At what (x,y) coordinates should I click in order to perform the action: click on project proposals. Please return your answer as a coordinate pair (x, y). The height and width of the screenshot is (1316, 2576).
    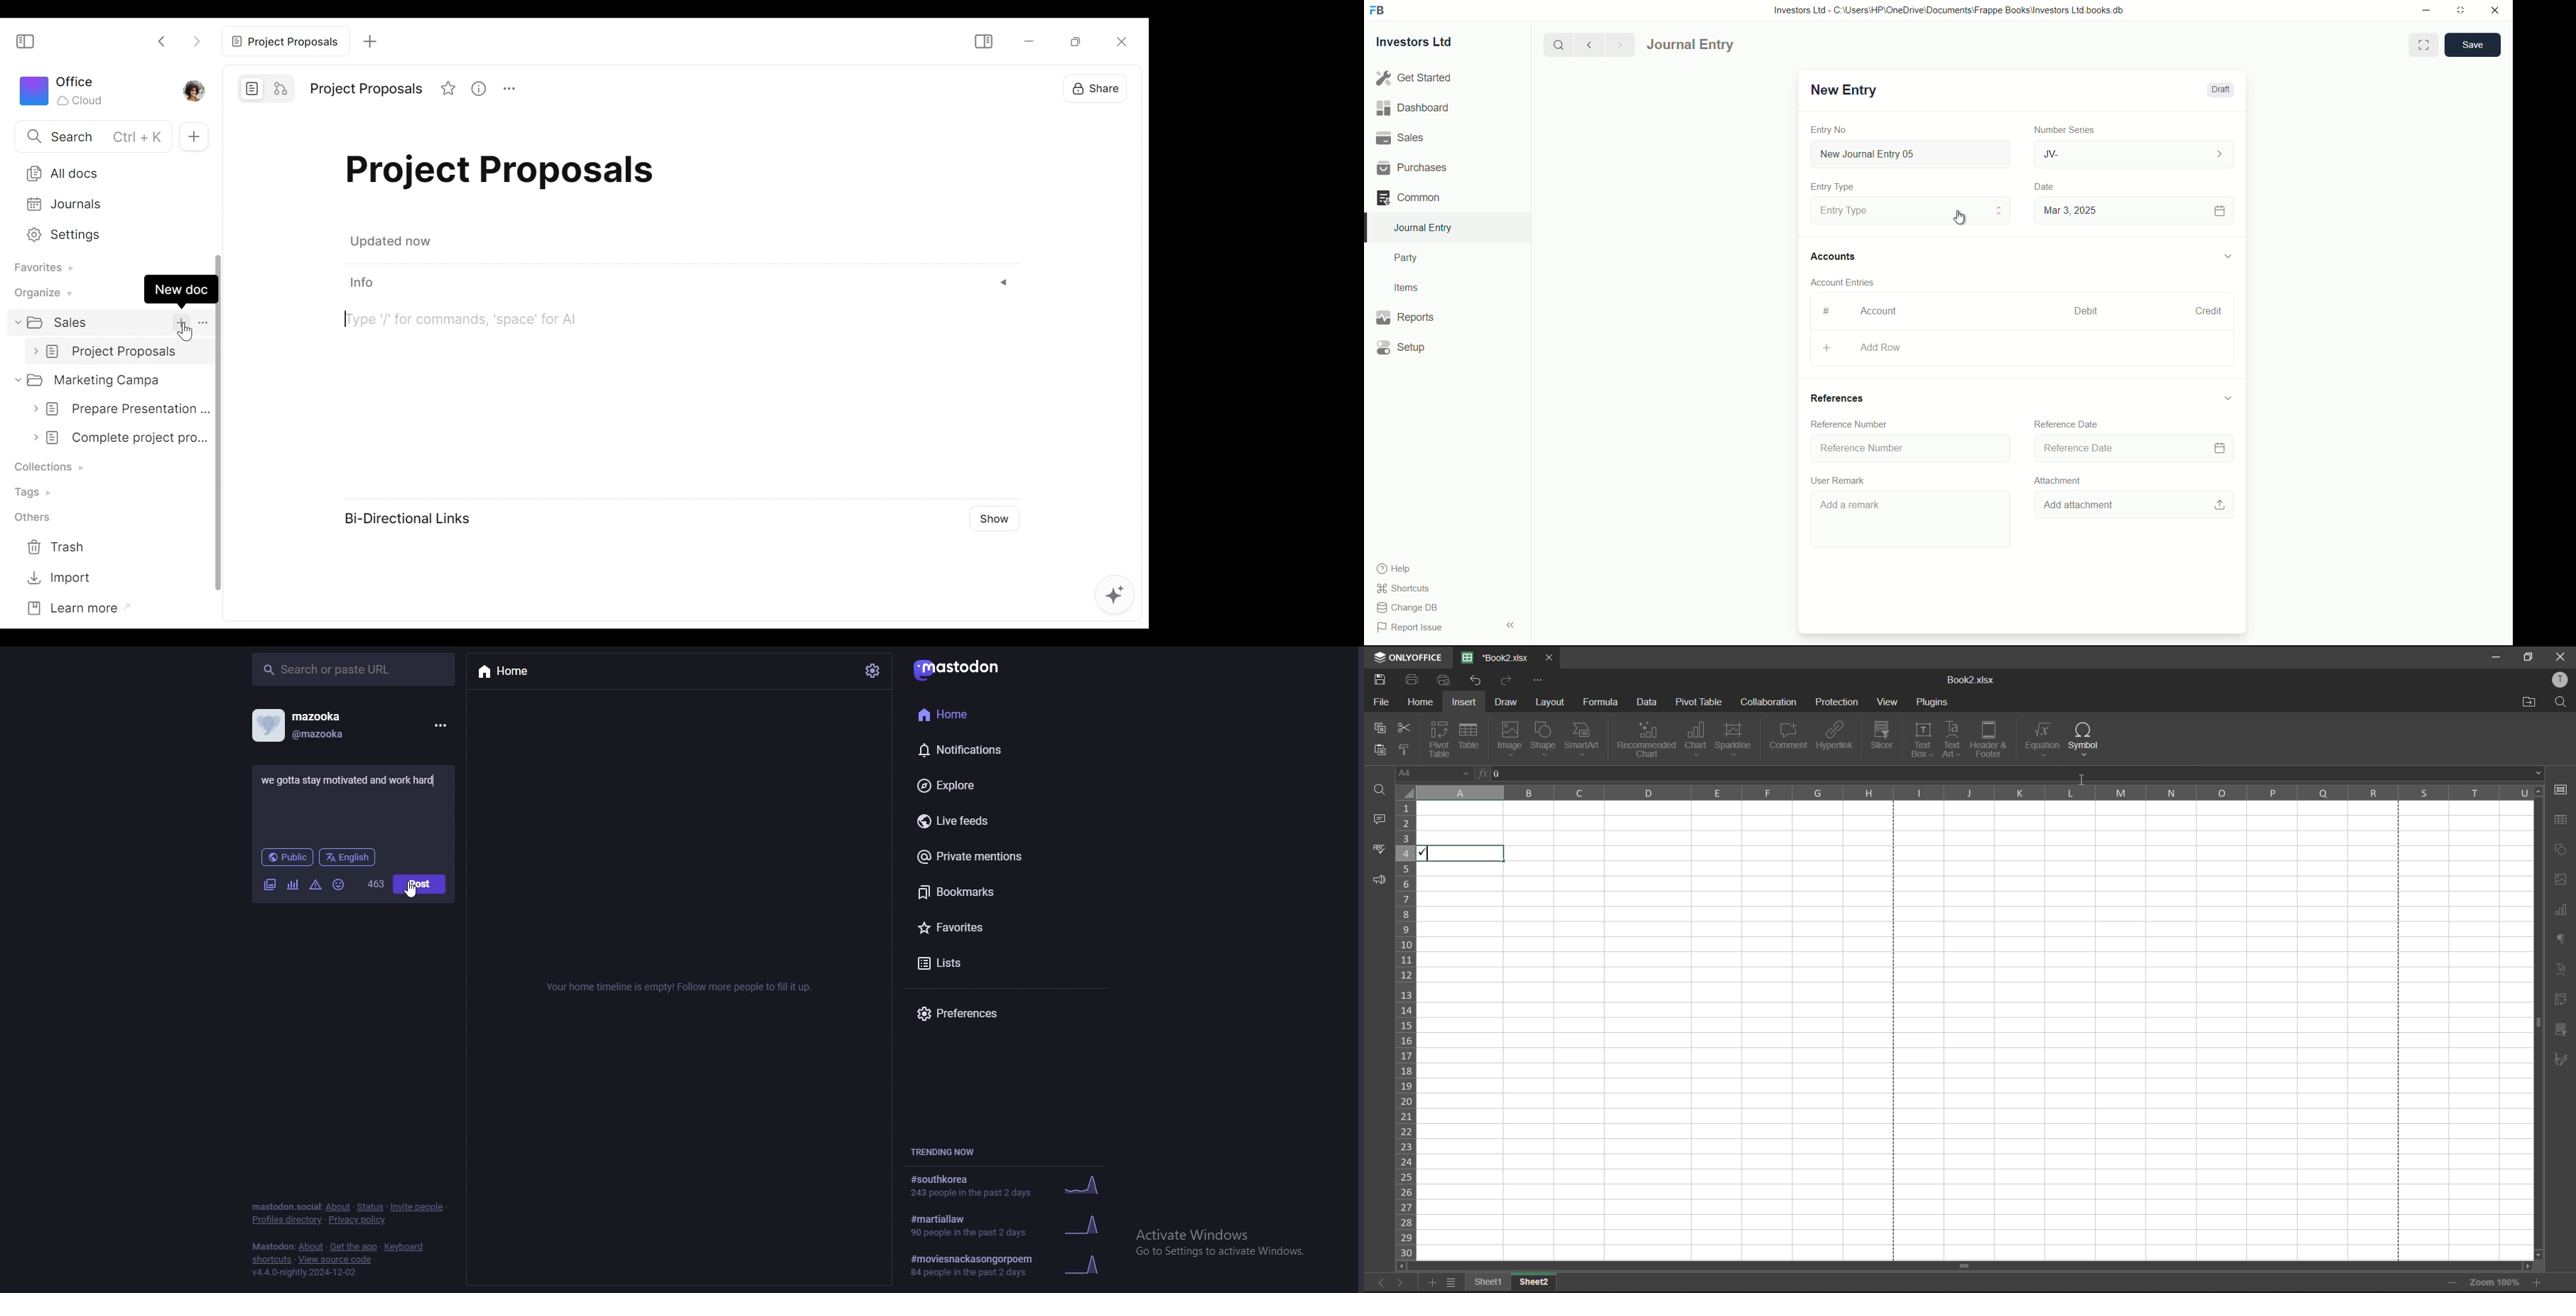
    Looking at the image, I should click on (508, 170).